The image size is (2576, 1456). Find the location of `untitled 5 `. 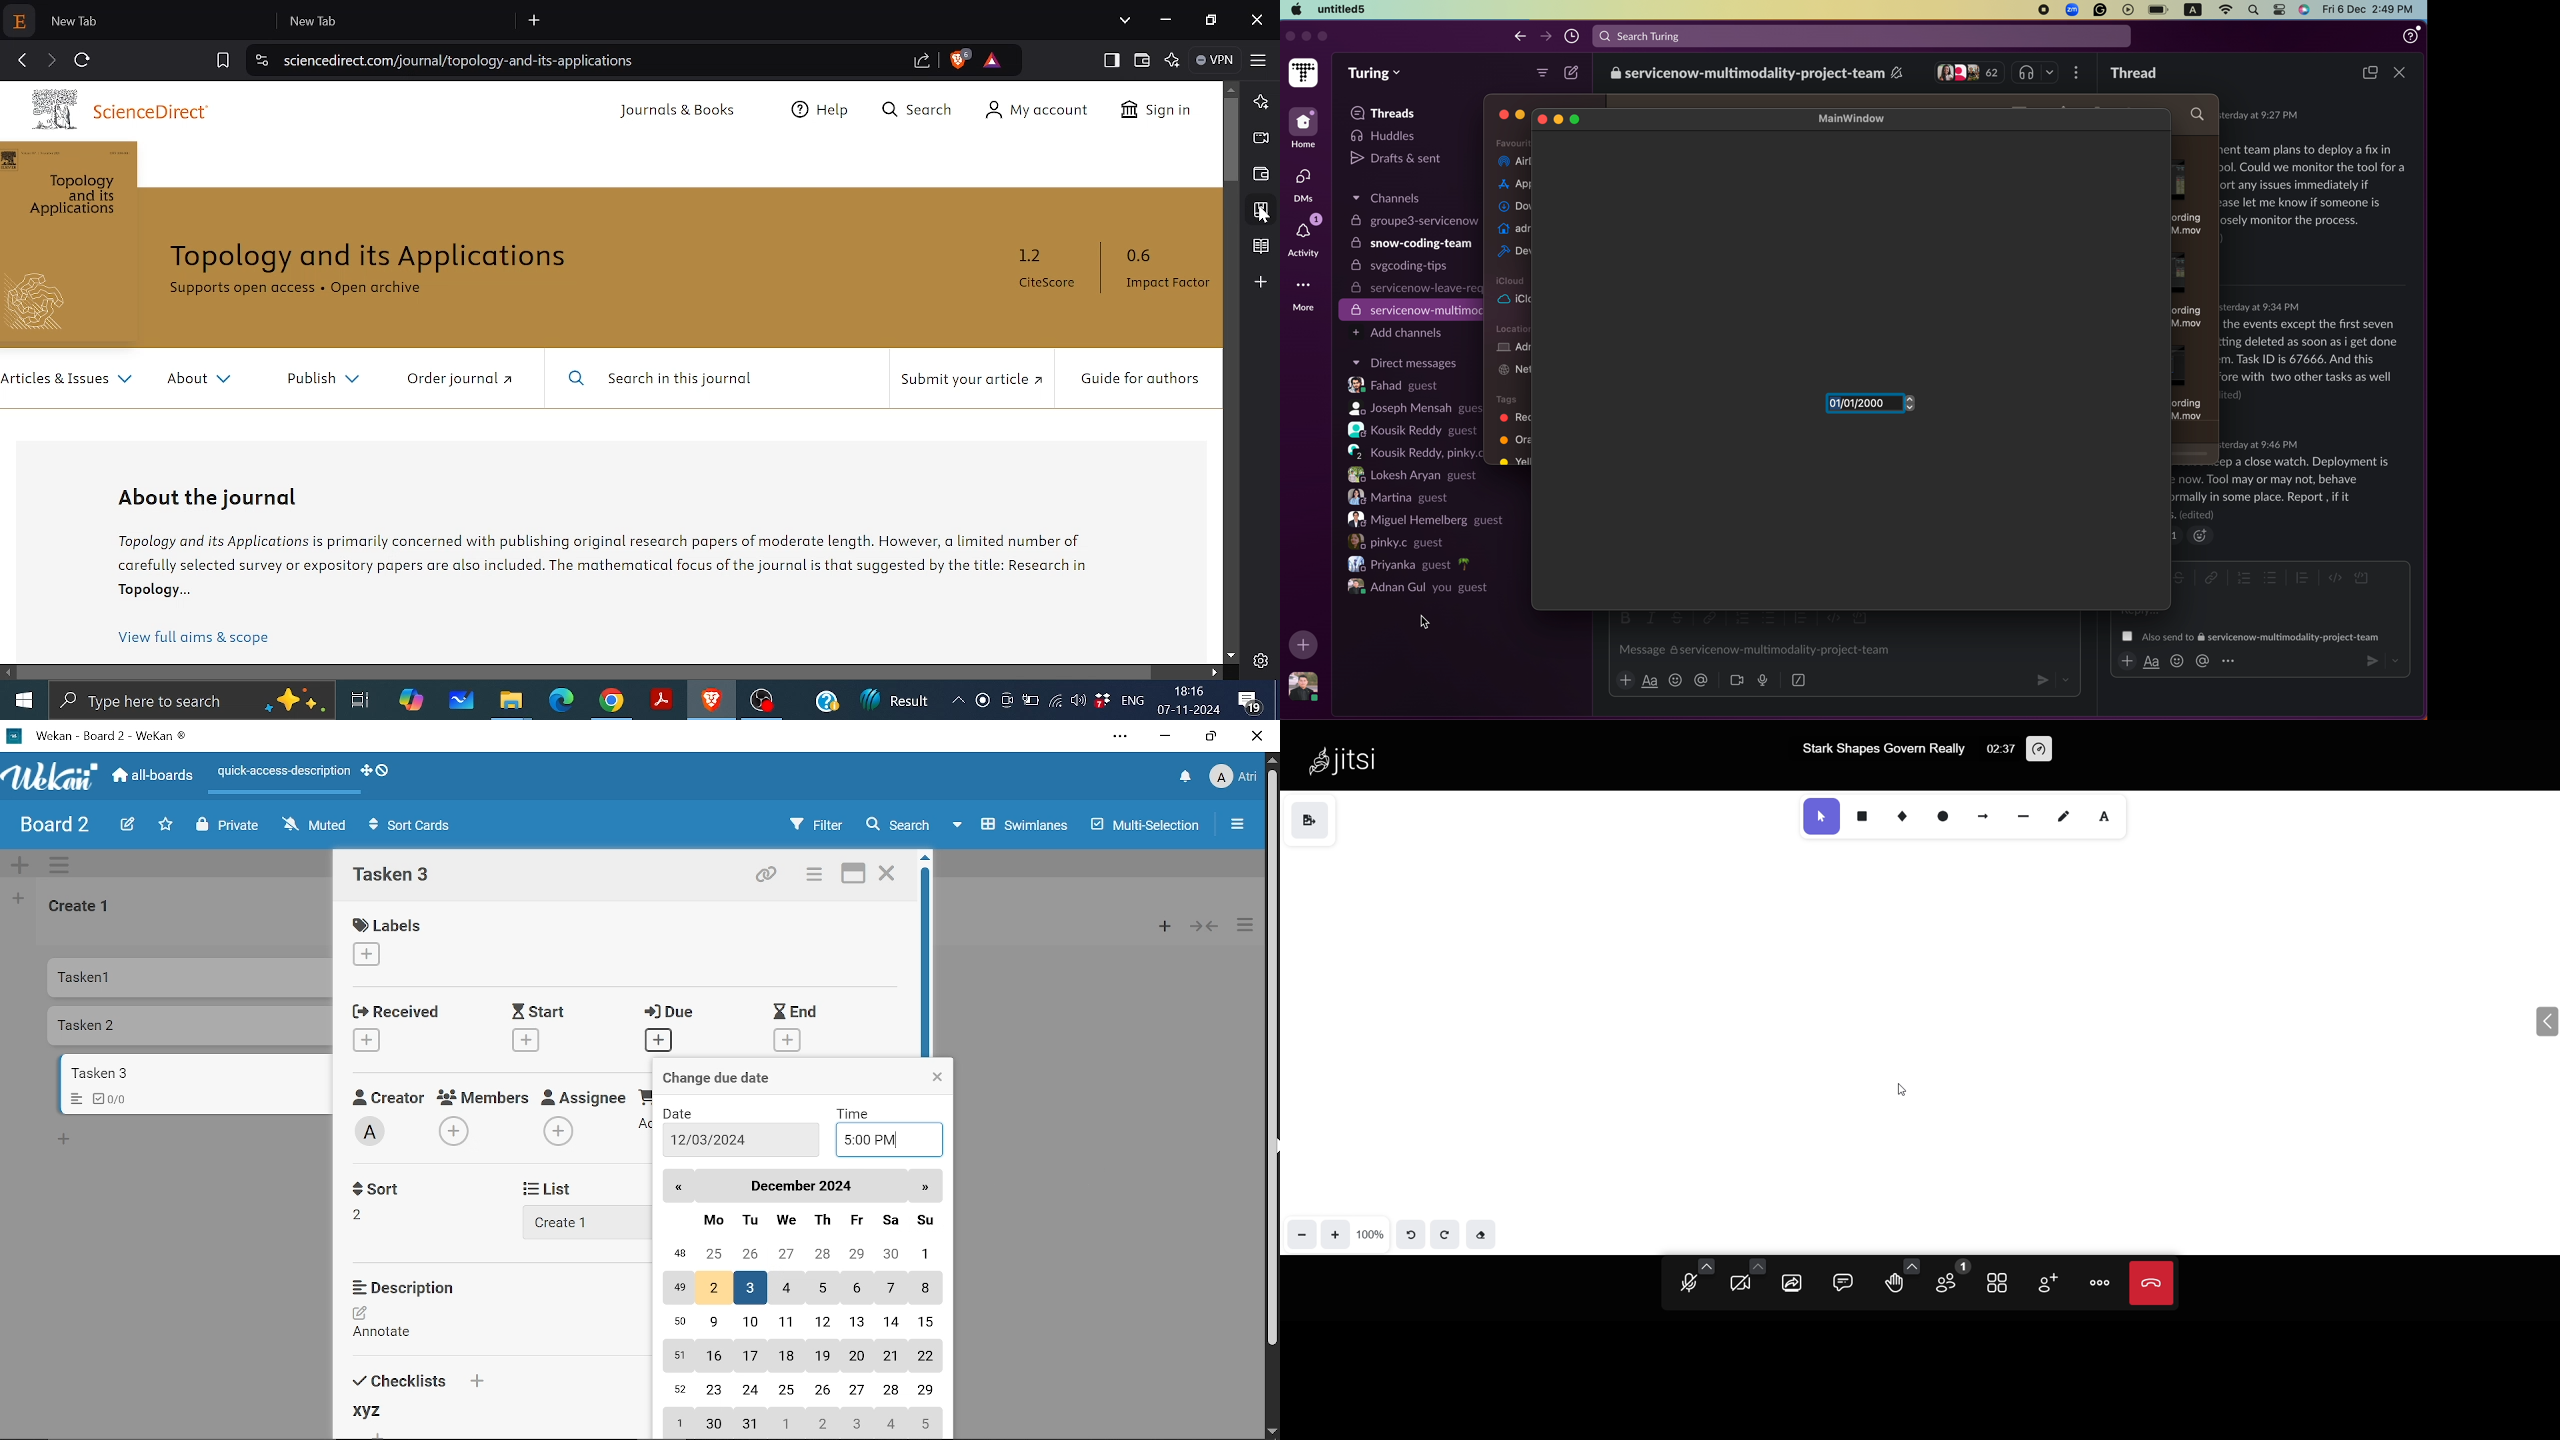

untitled 5  is located at coordinates (1342, 9).